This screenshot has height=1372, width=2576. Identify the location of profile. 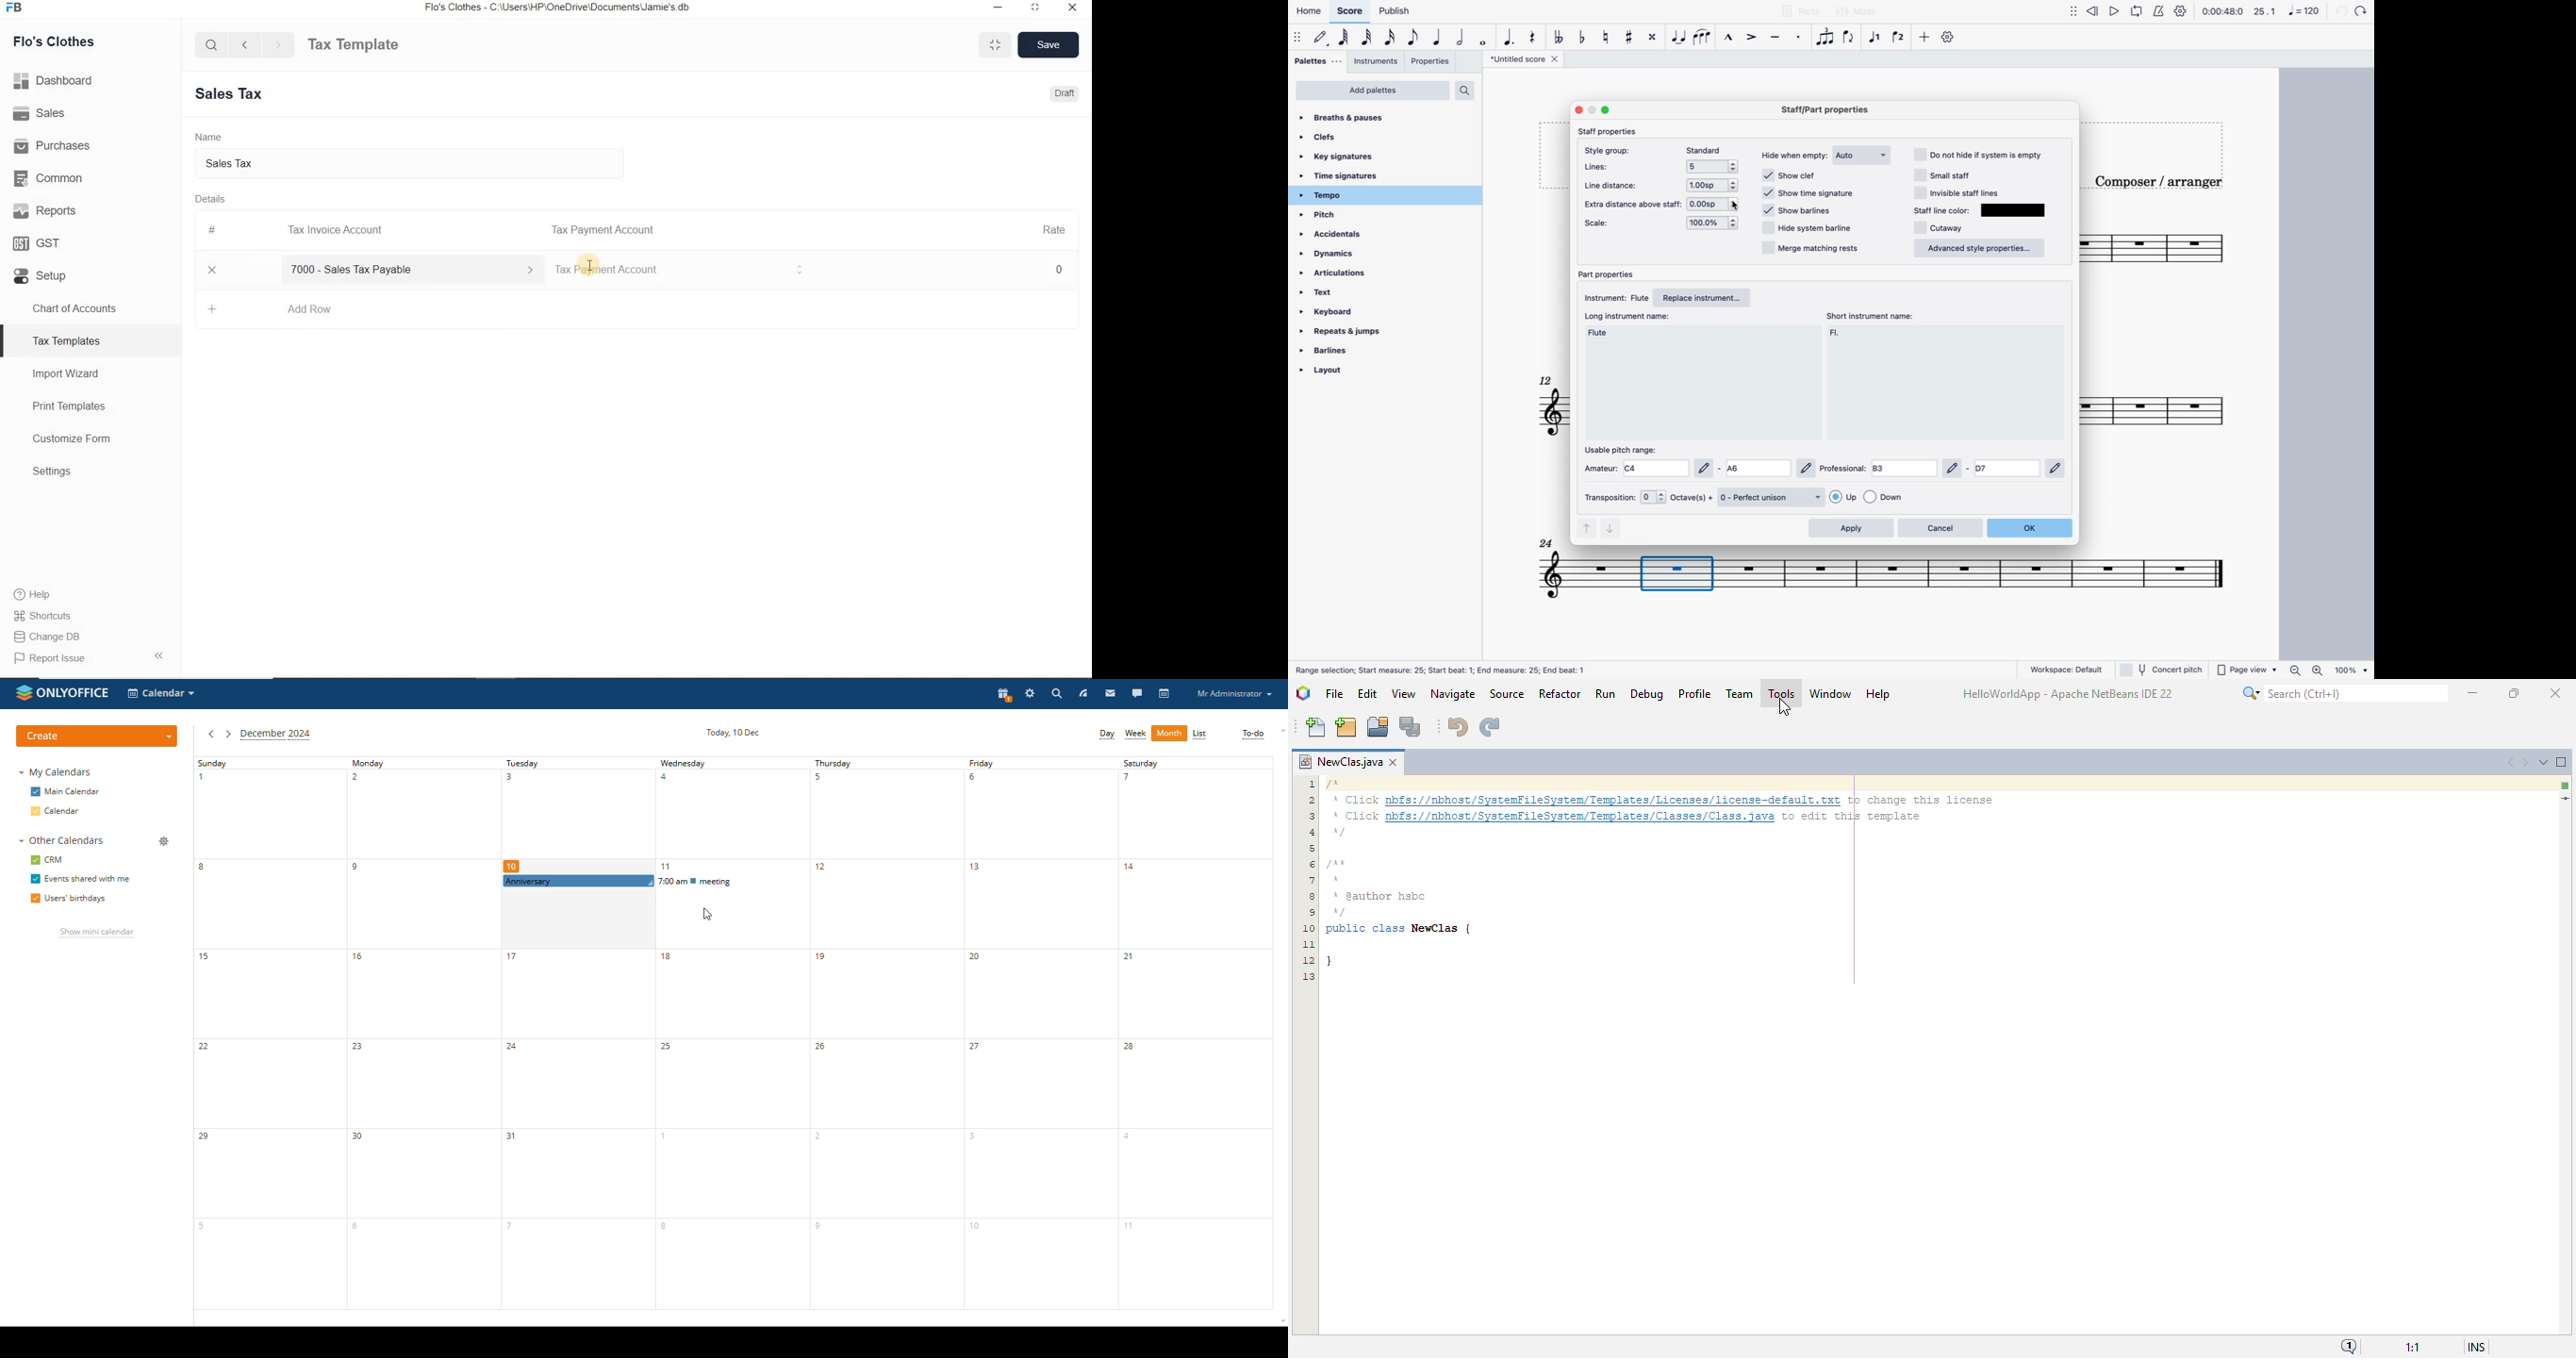
(1695, 693).